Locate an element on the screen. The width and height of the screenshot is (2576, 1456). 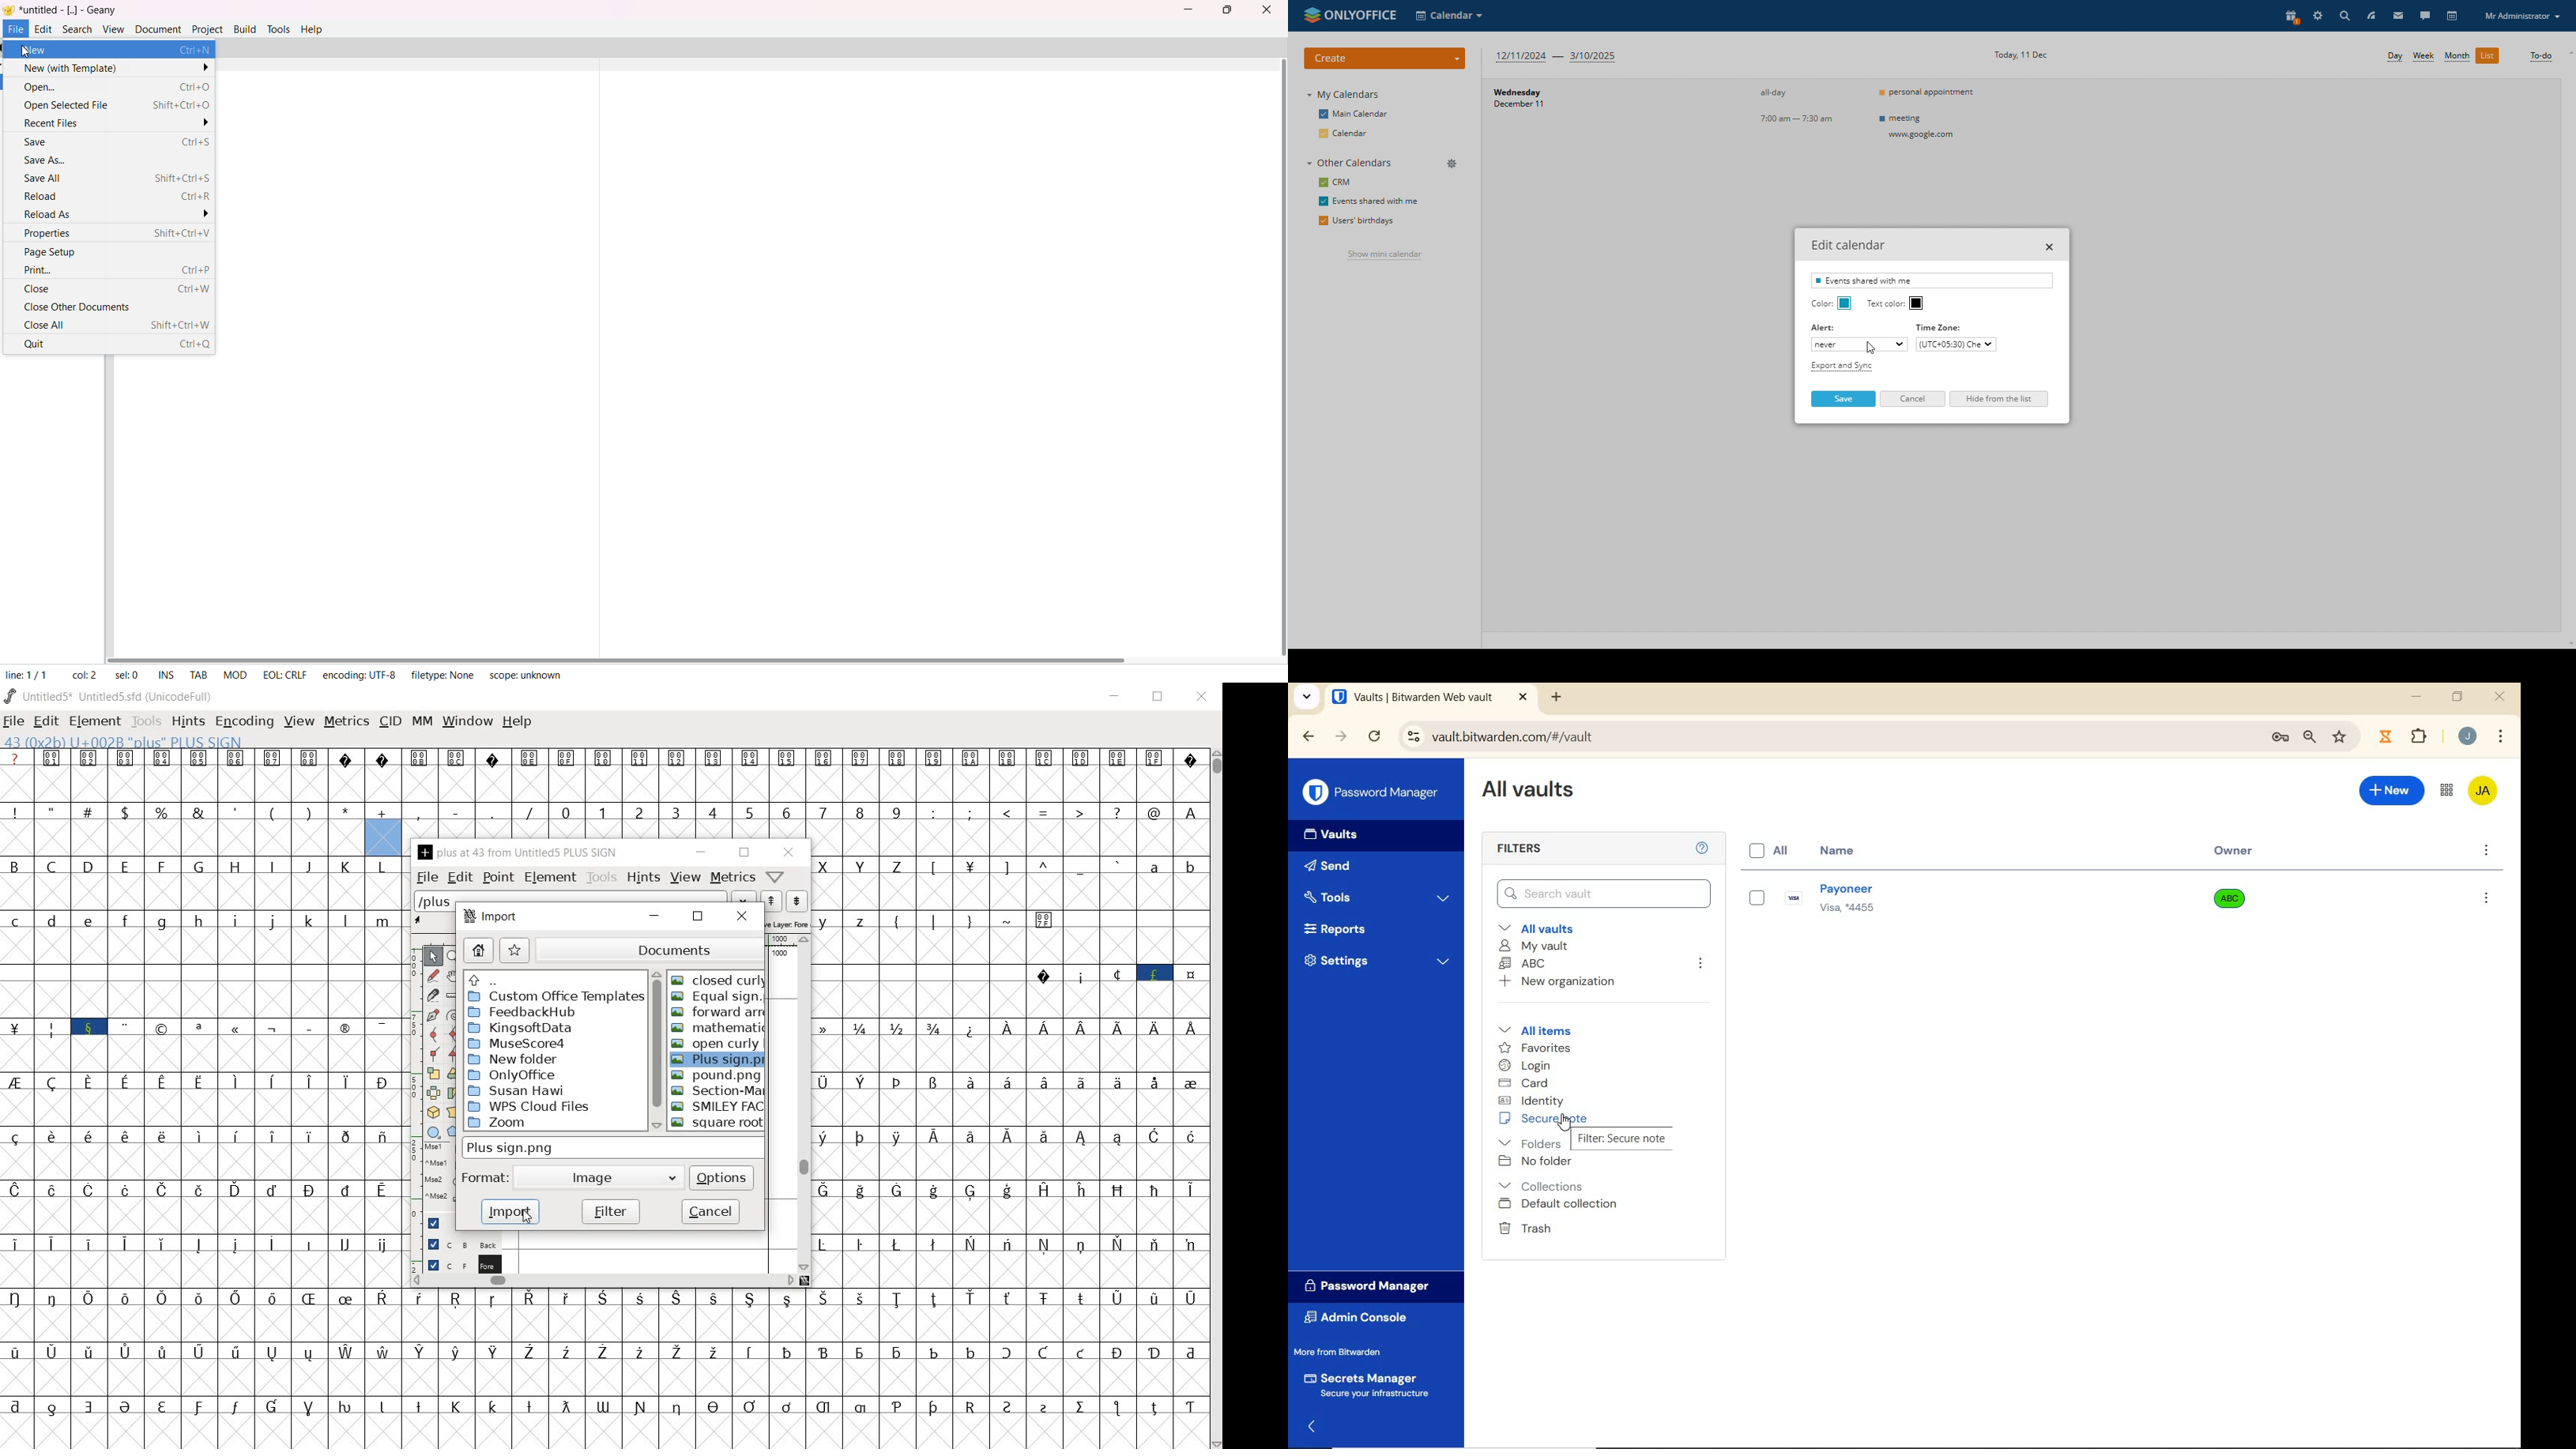
FeedbackHub is located at coordinates (522, 1011).